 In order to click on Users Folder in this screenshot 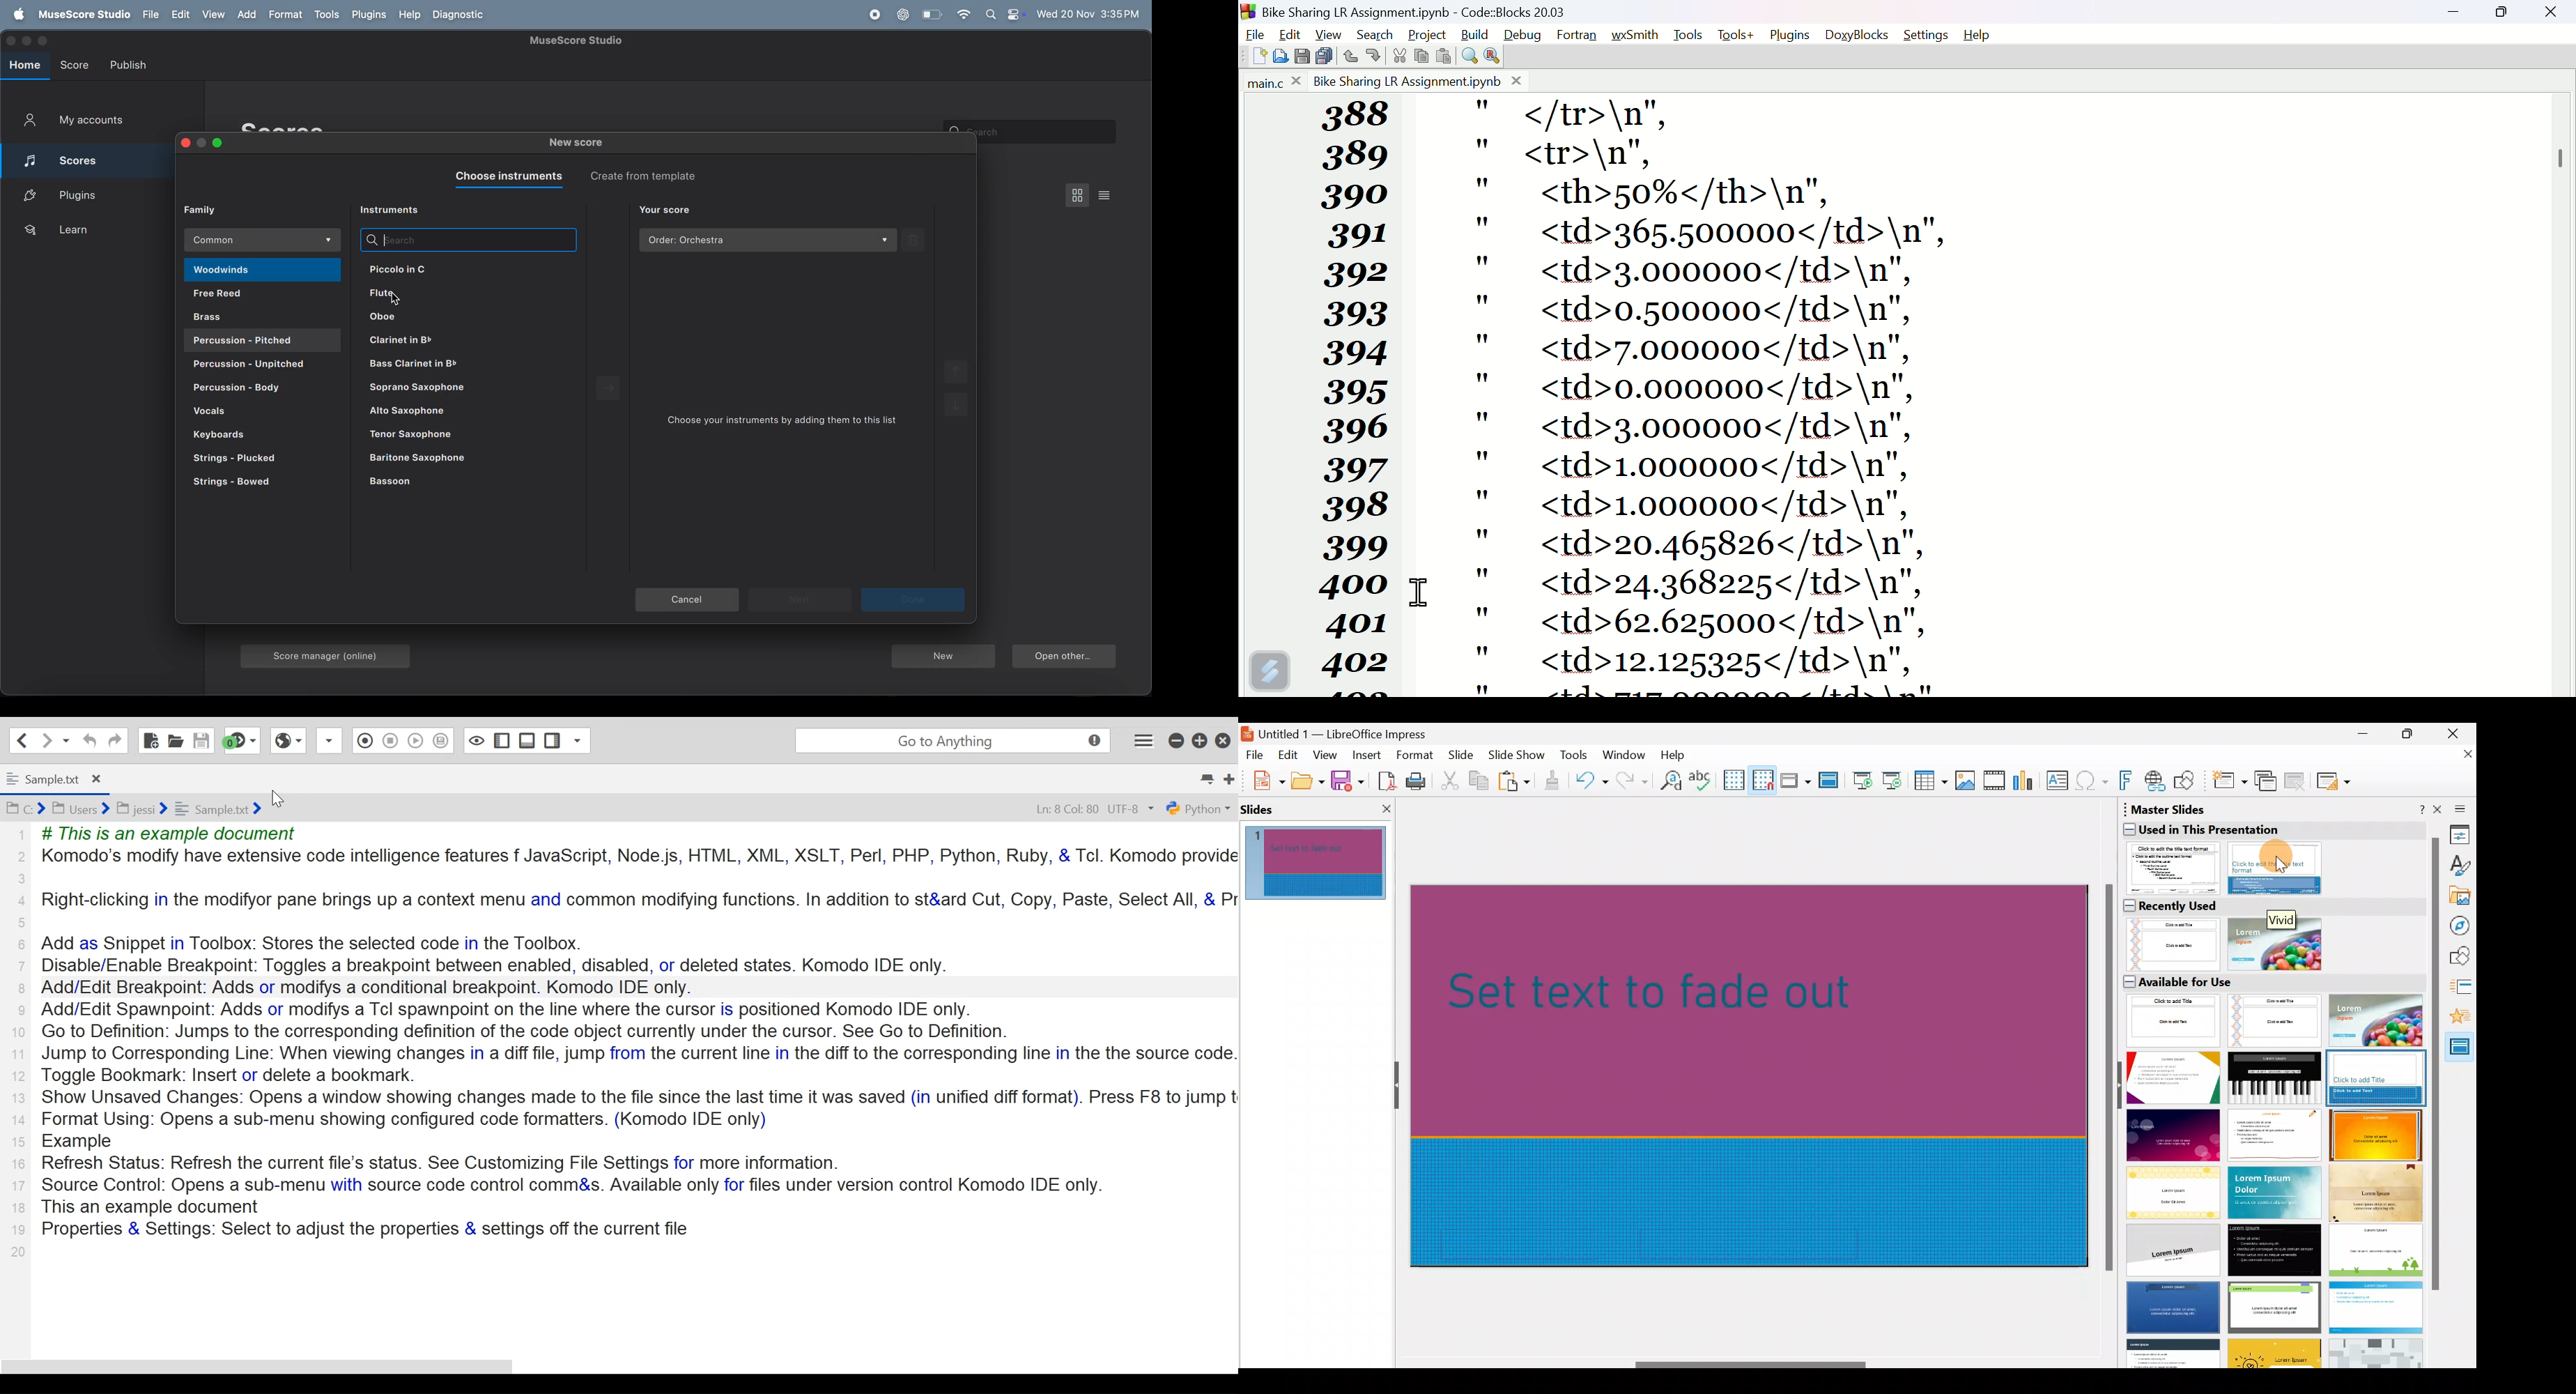, I will do `click(79, 807)`.